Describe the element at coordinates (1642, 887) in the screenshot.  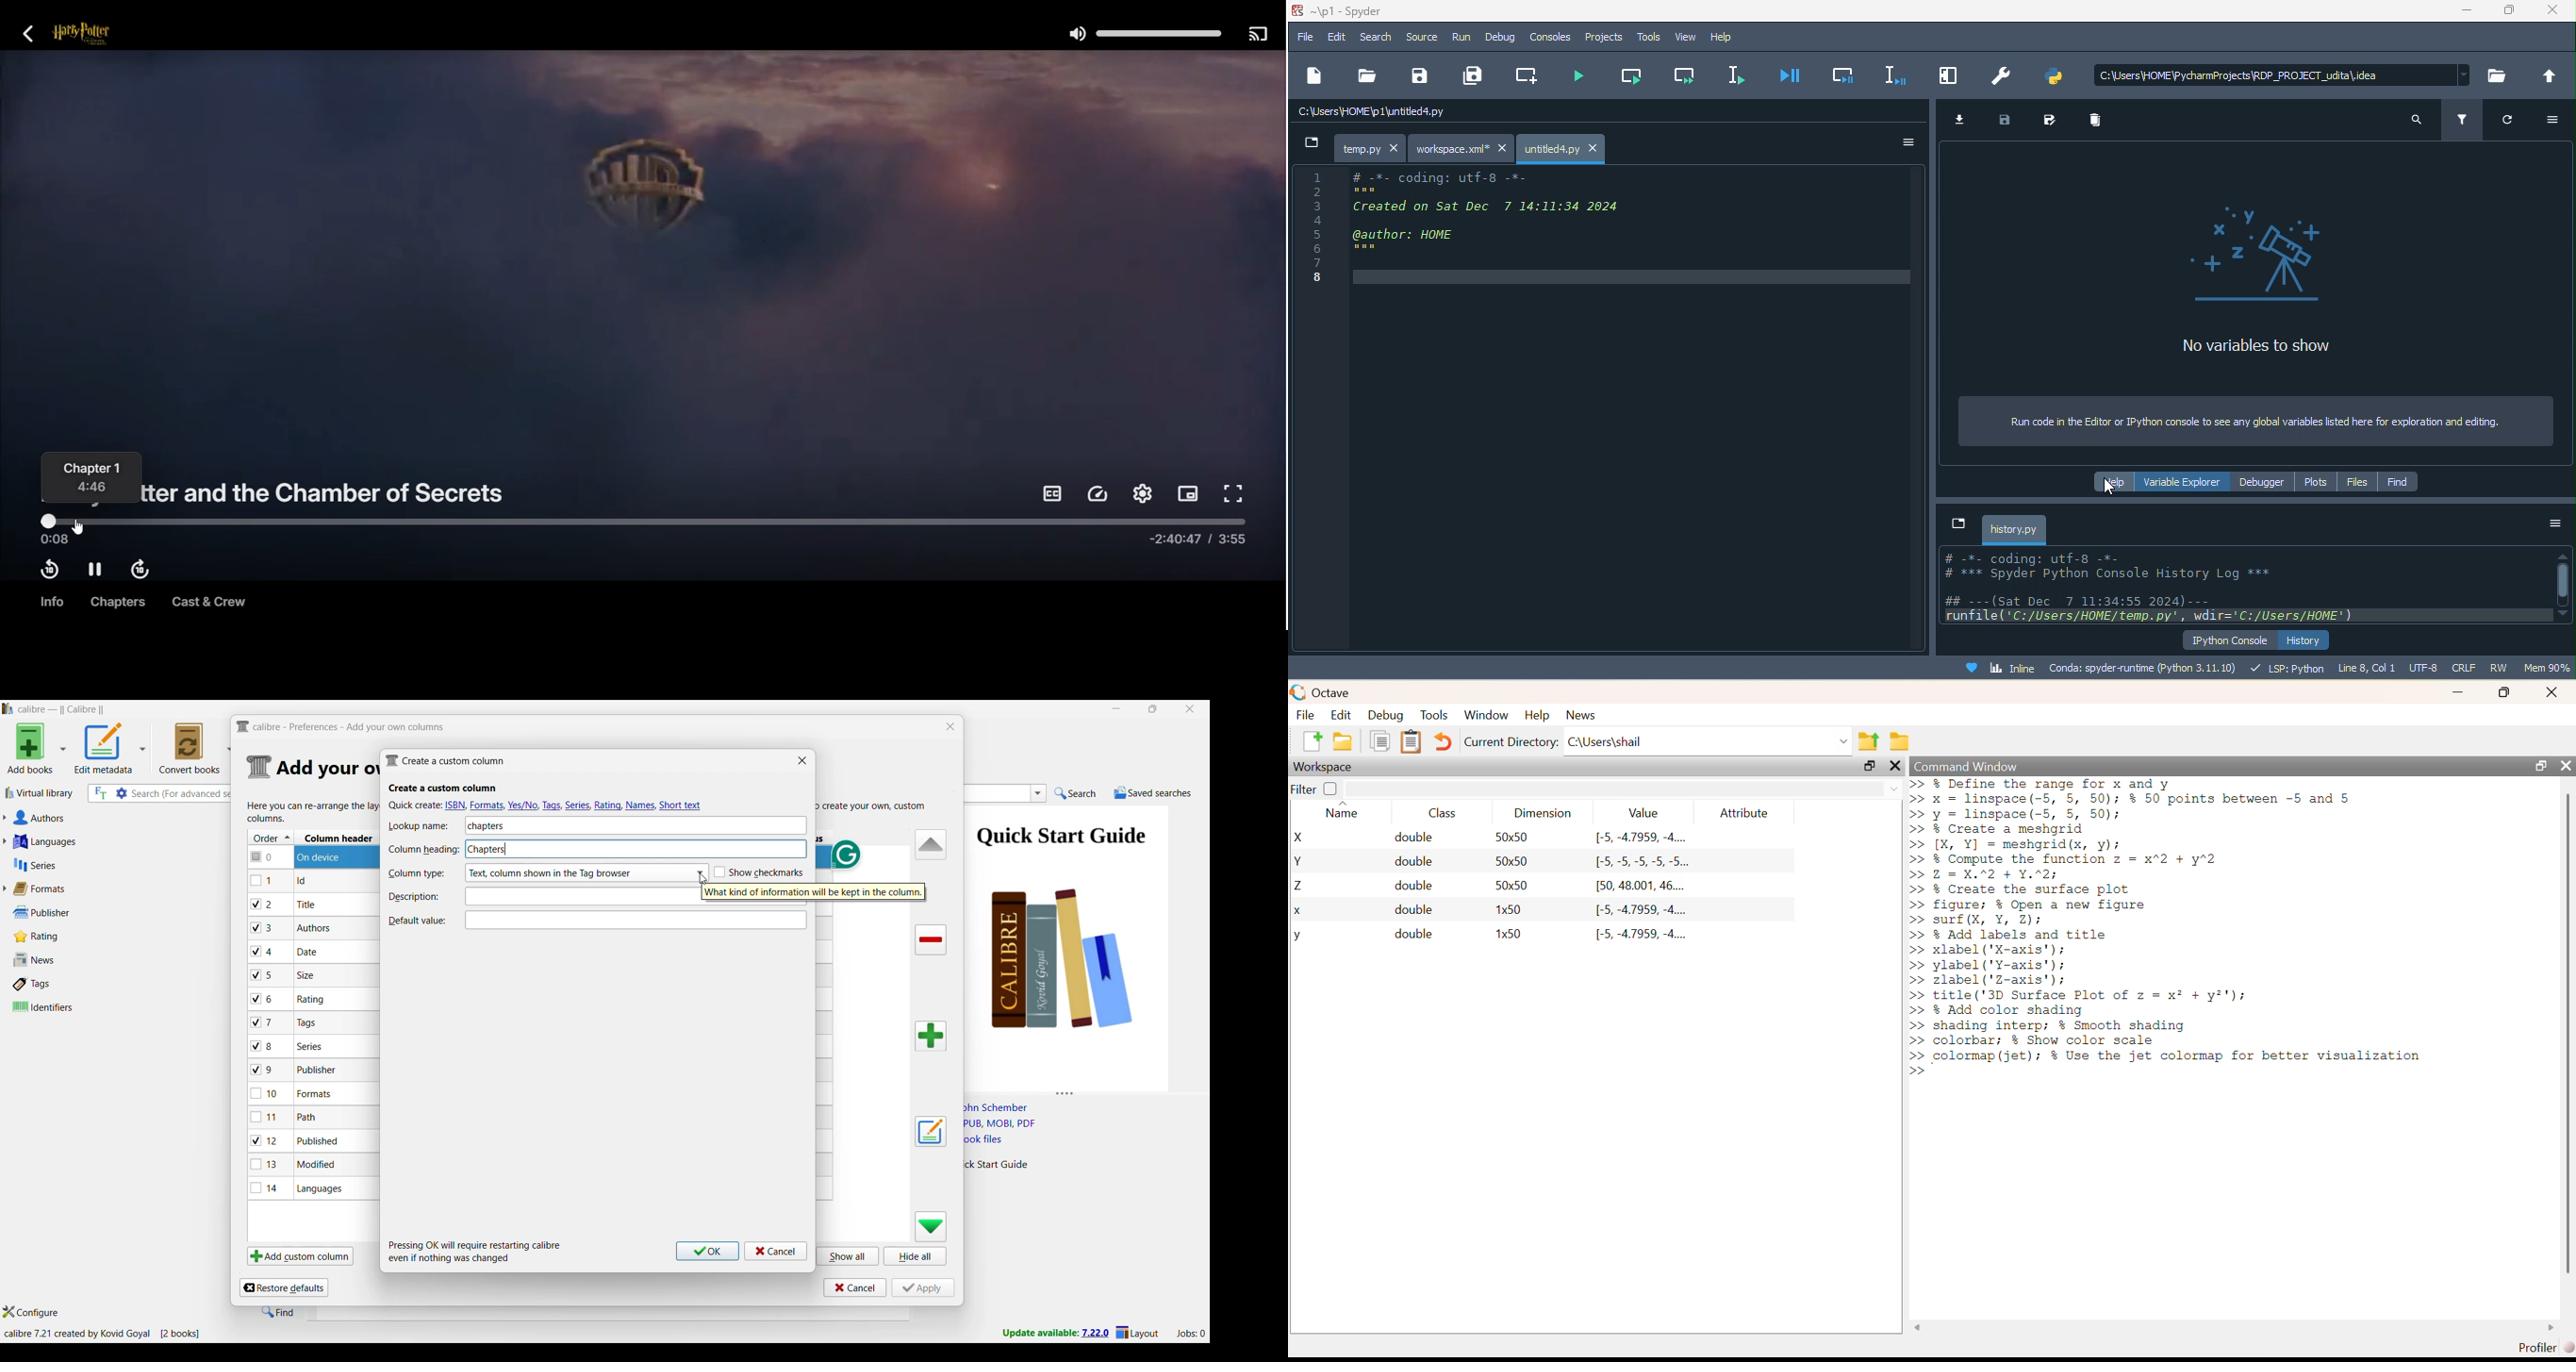
I see `[50, 48.001, 46....` at that location.